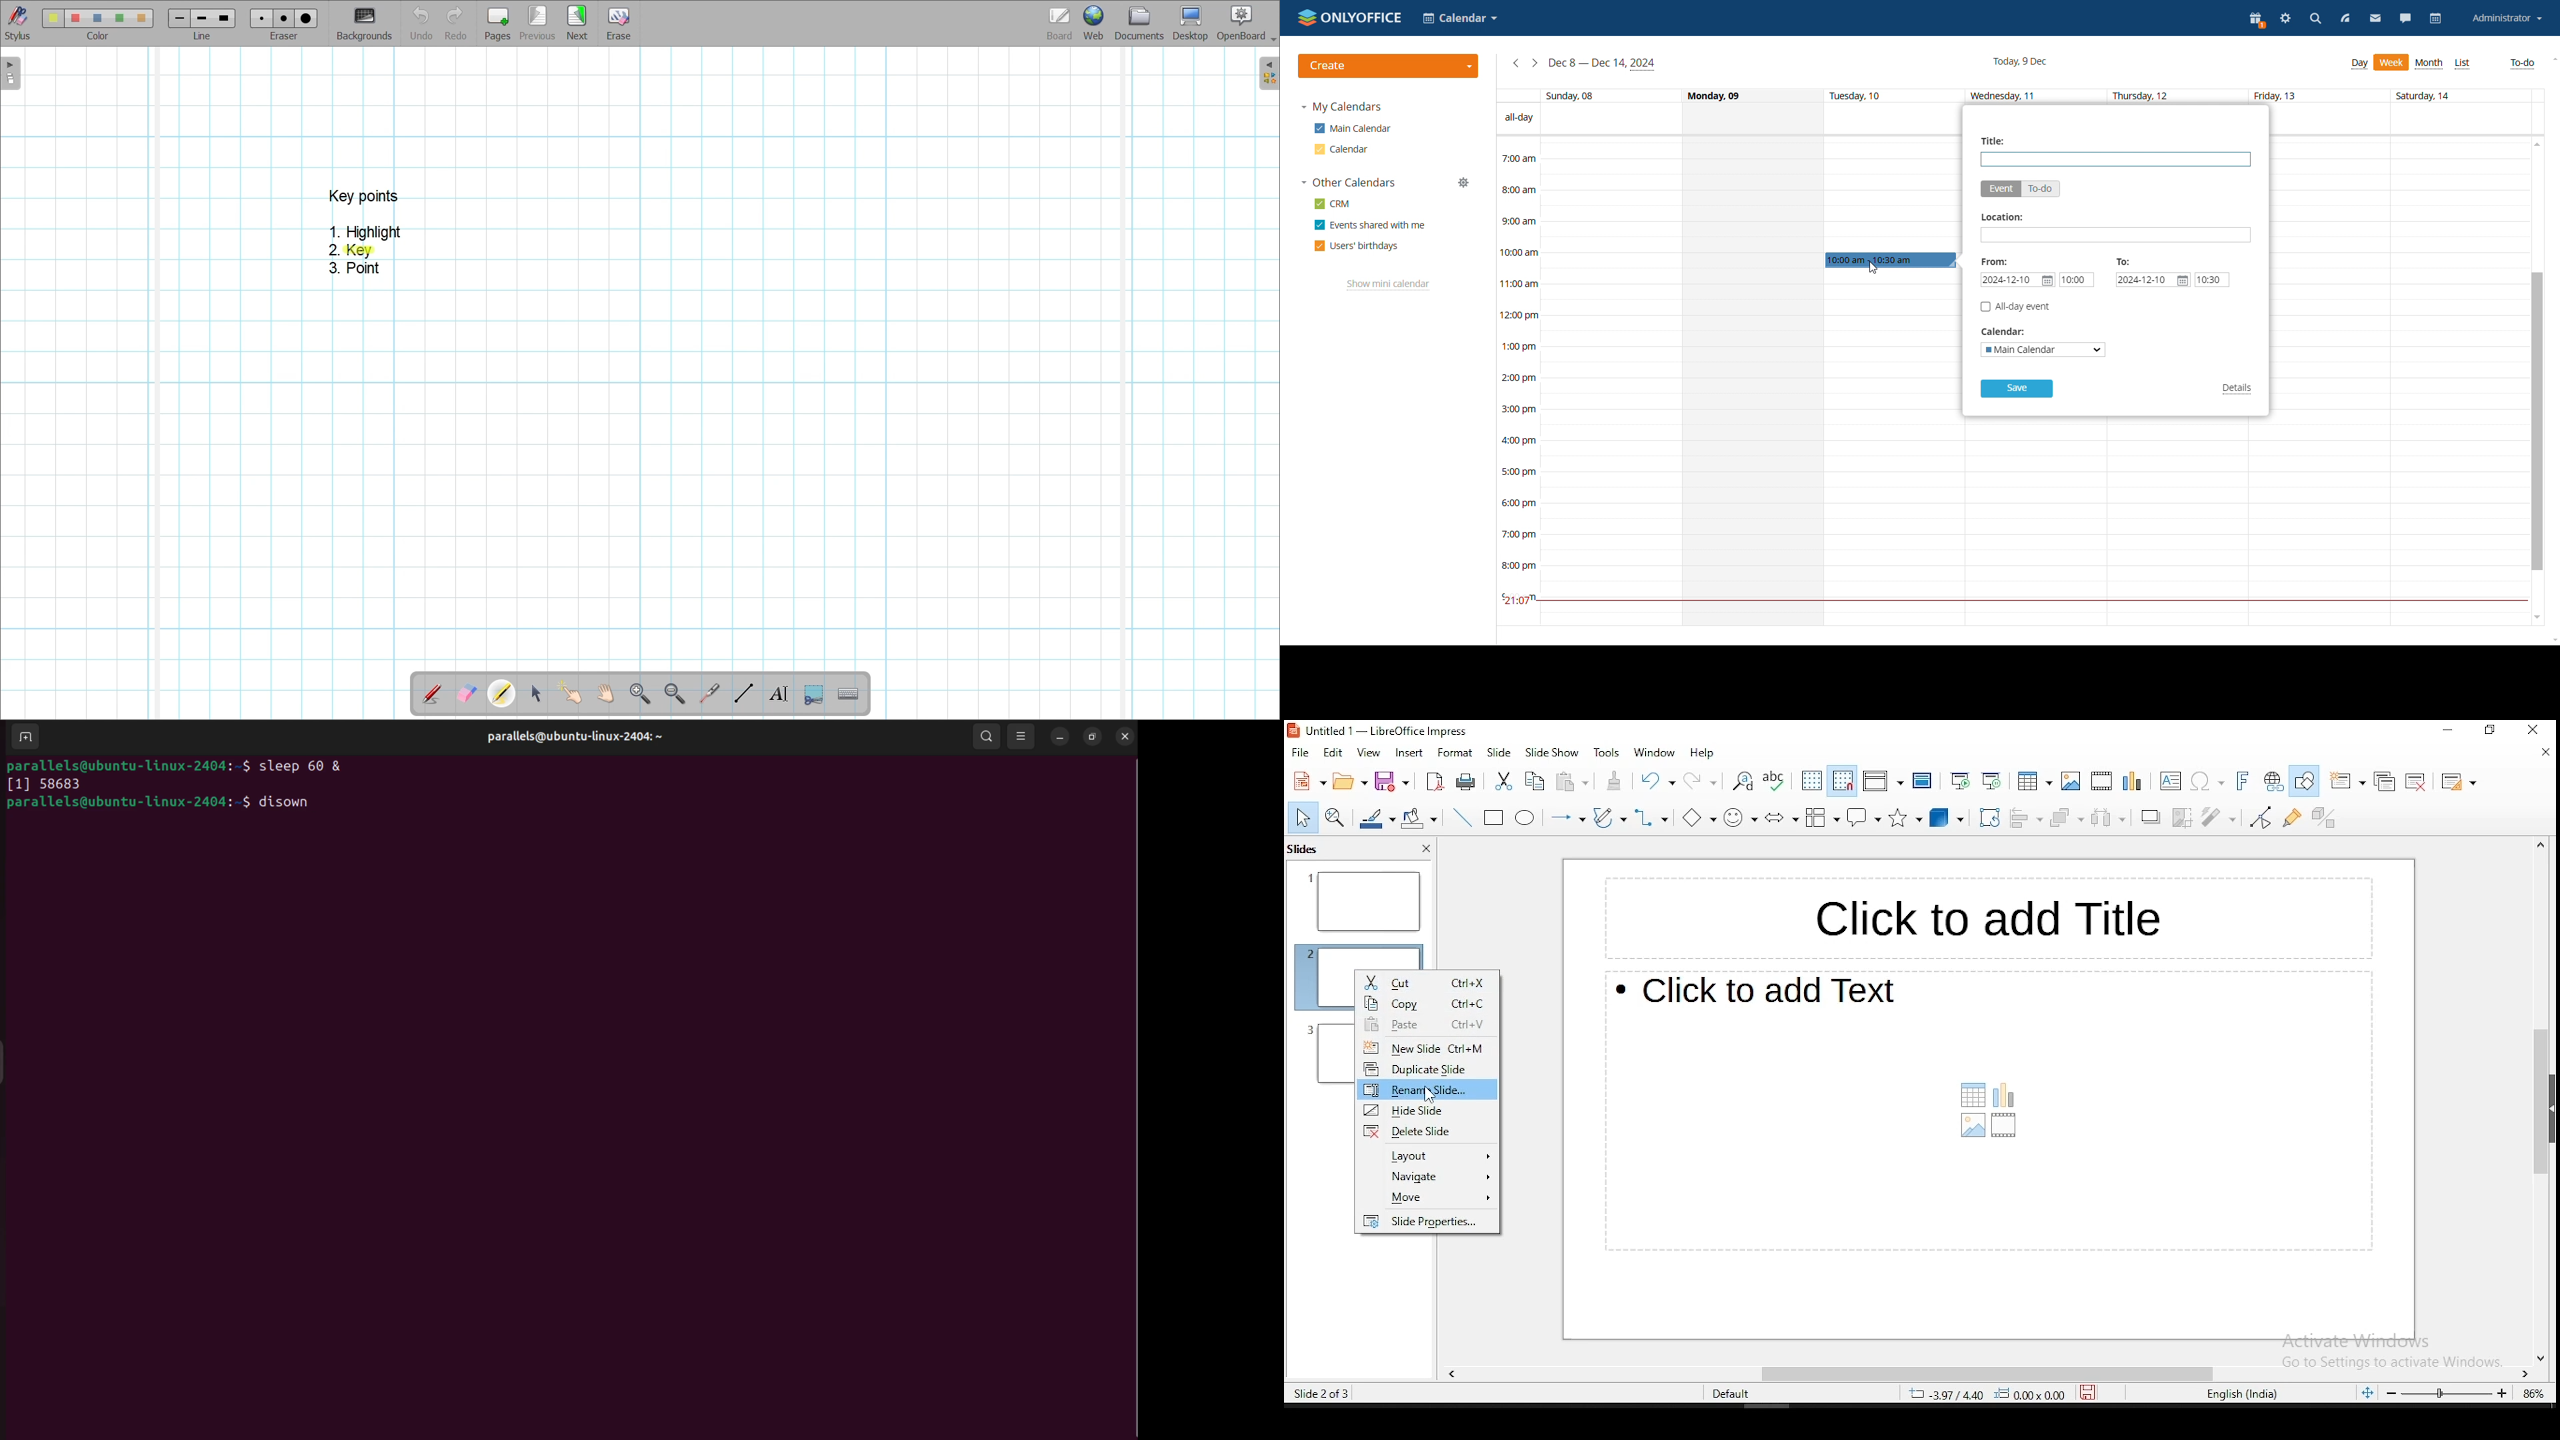 The width and height of the screenshot is (2576, 1456). What do you see at coordinates (2304, 780) in the screenshot?
I see `show draw functions` at bounding box center [2304, 780].